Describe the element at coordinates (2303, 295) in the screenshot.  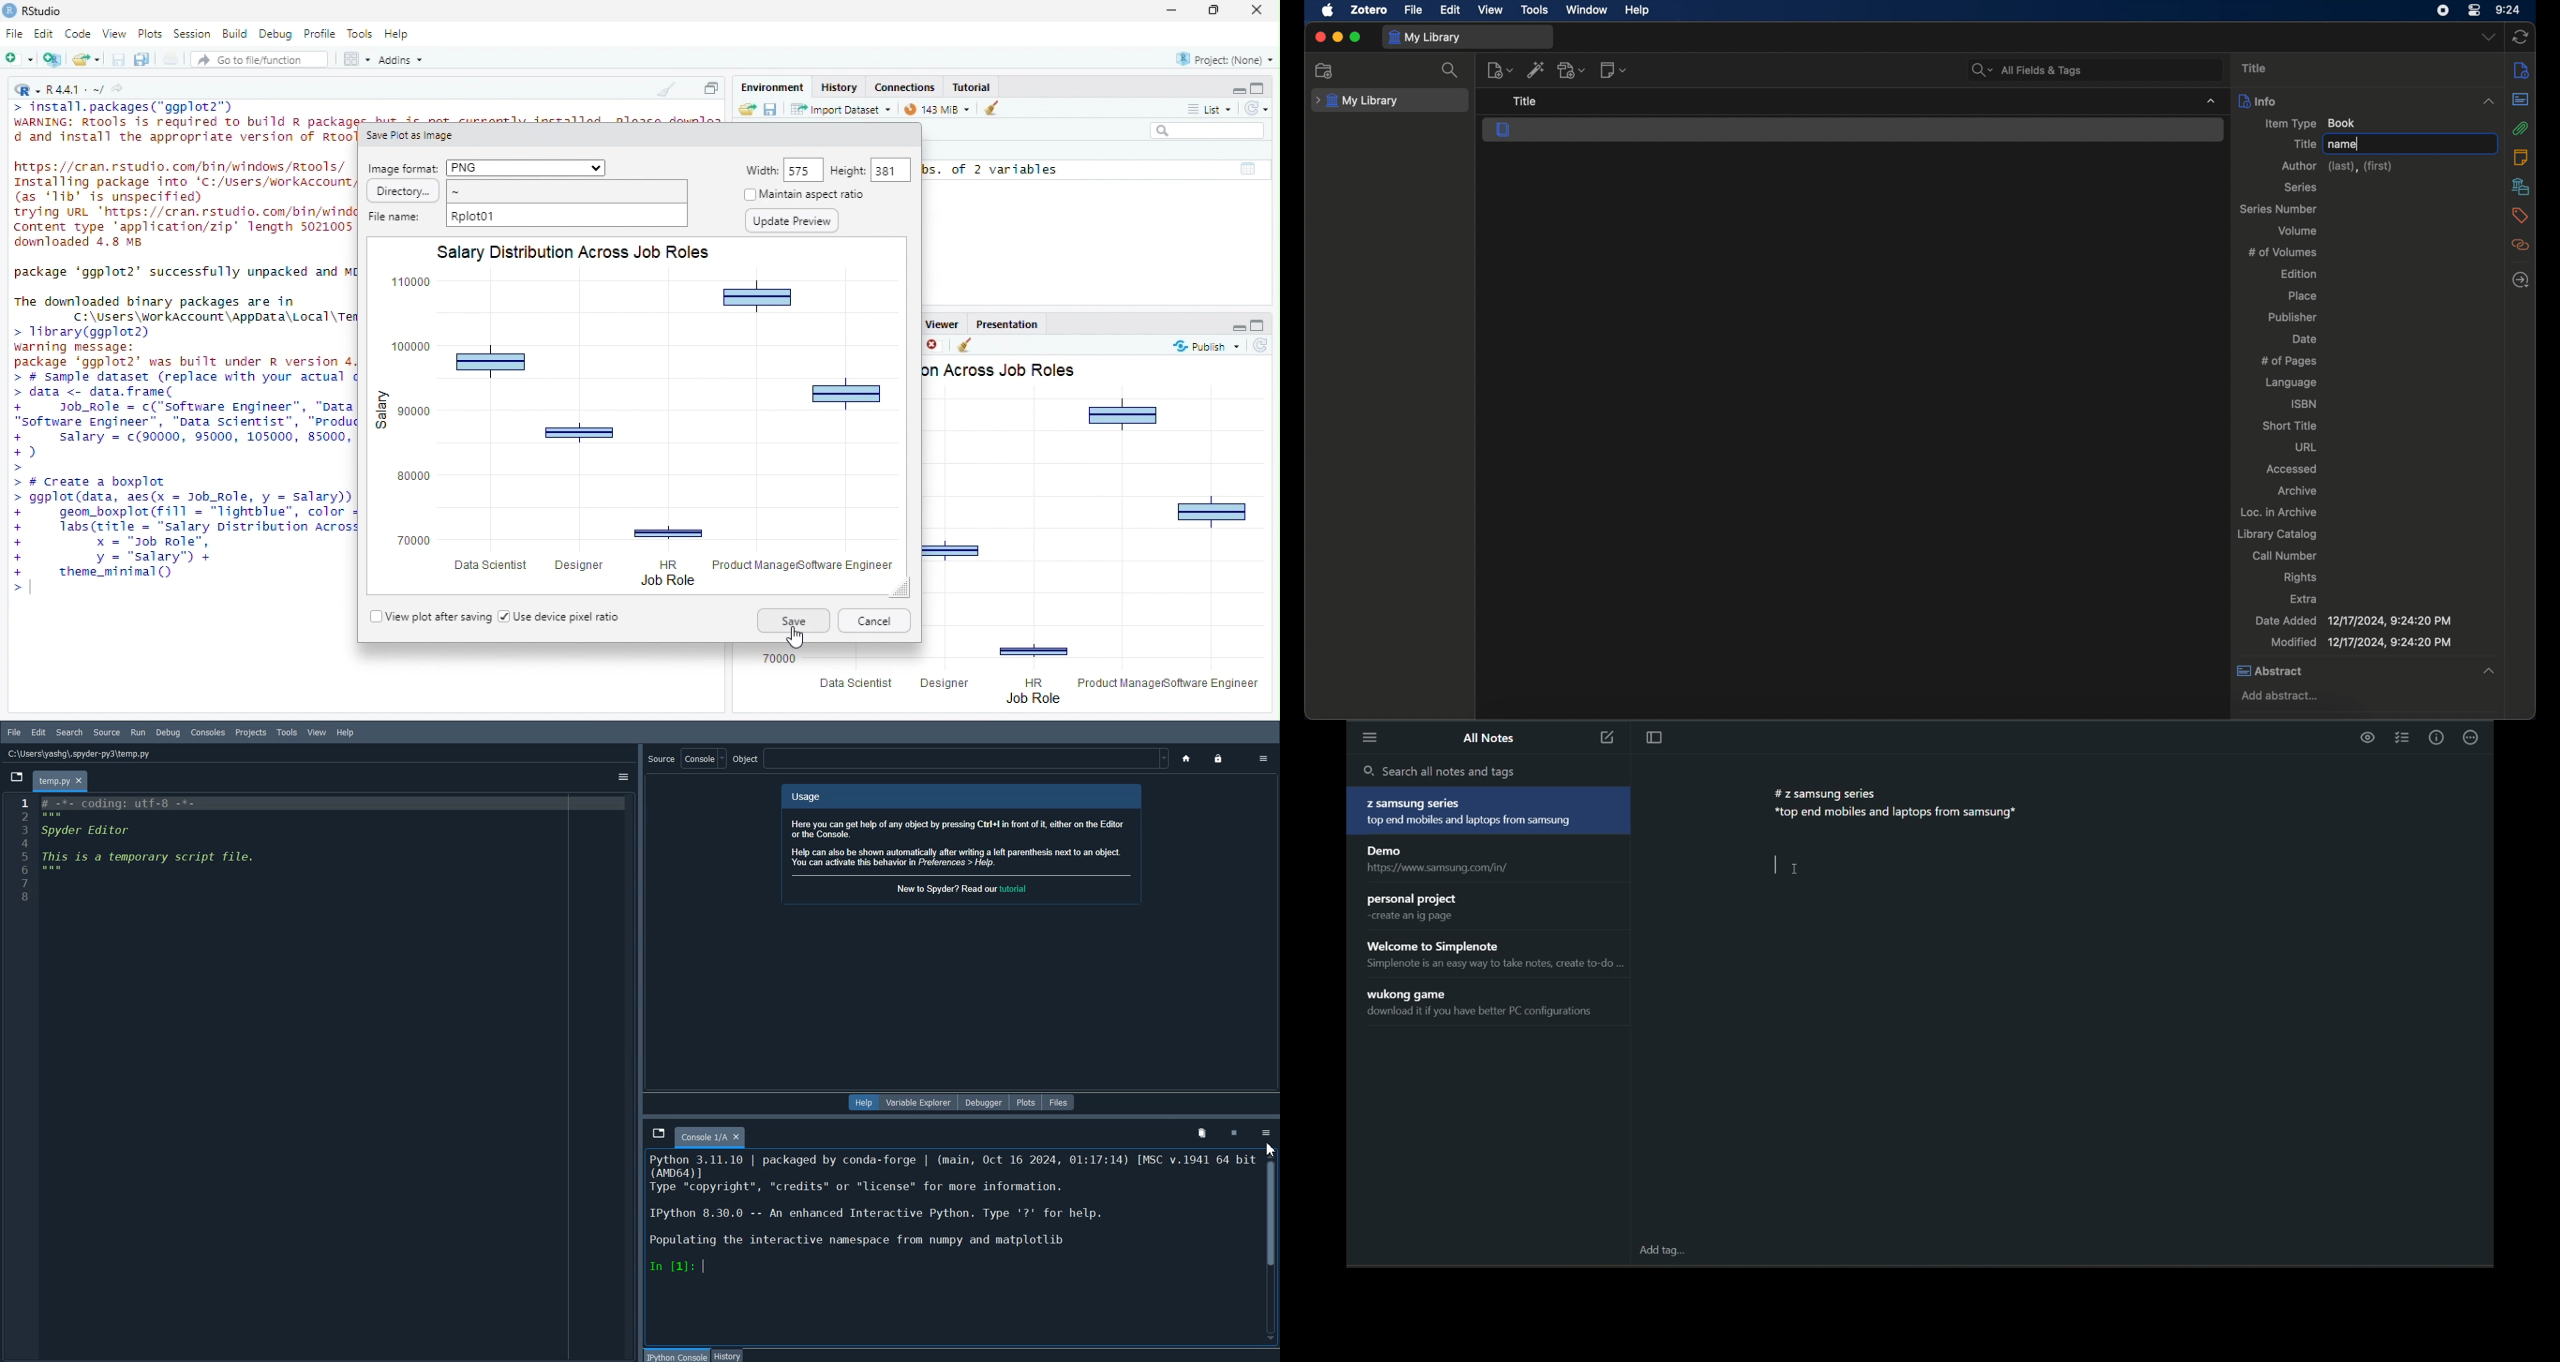
I see `place` at that location.